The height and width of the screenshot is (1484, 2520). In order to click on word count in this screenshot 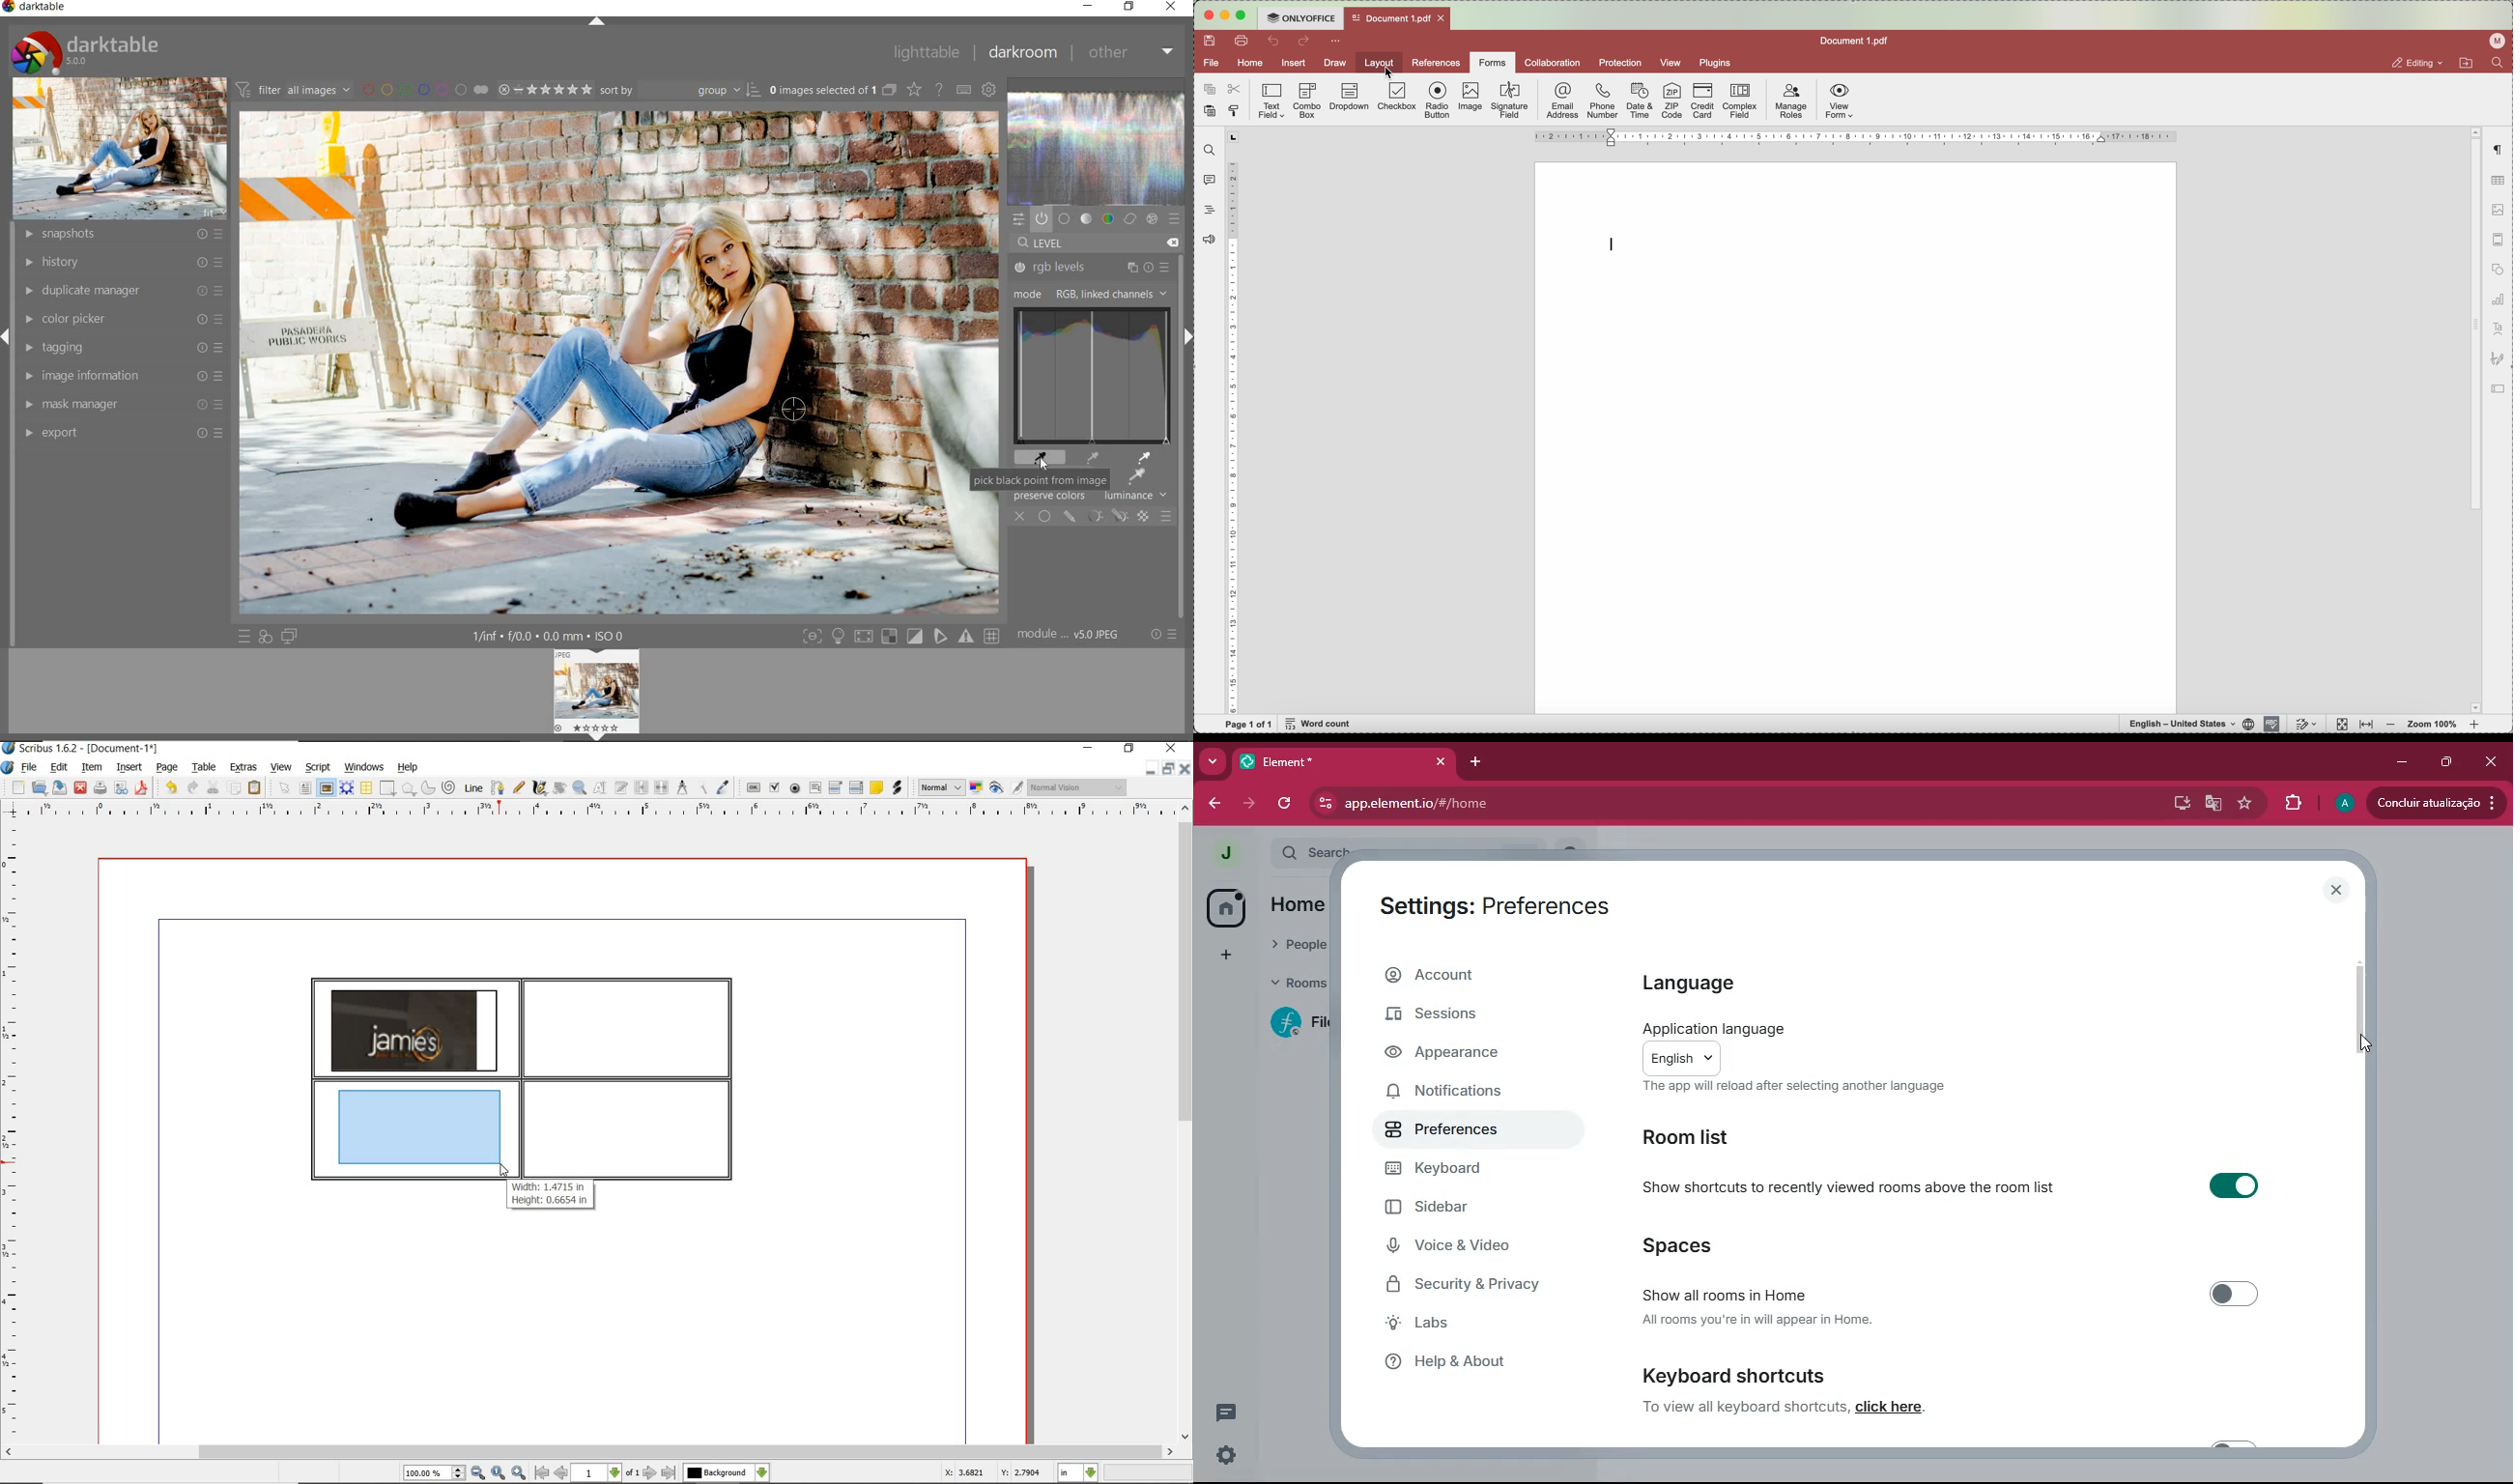, I will do `click(1321, 725)`.